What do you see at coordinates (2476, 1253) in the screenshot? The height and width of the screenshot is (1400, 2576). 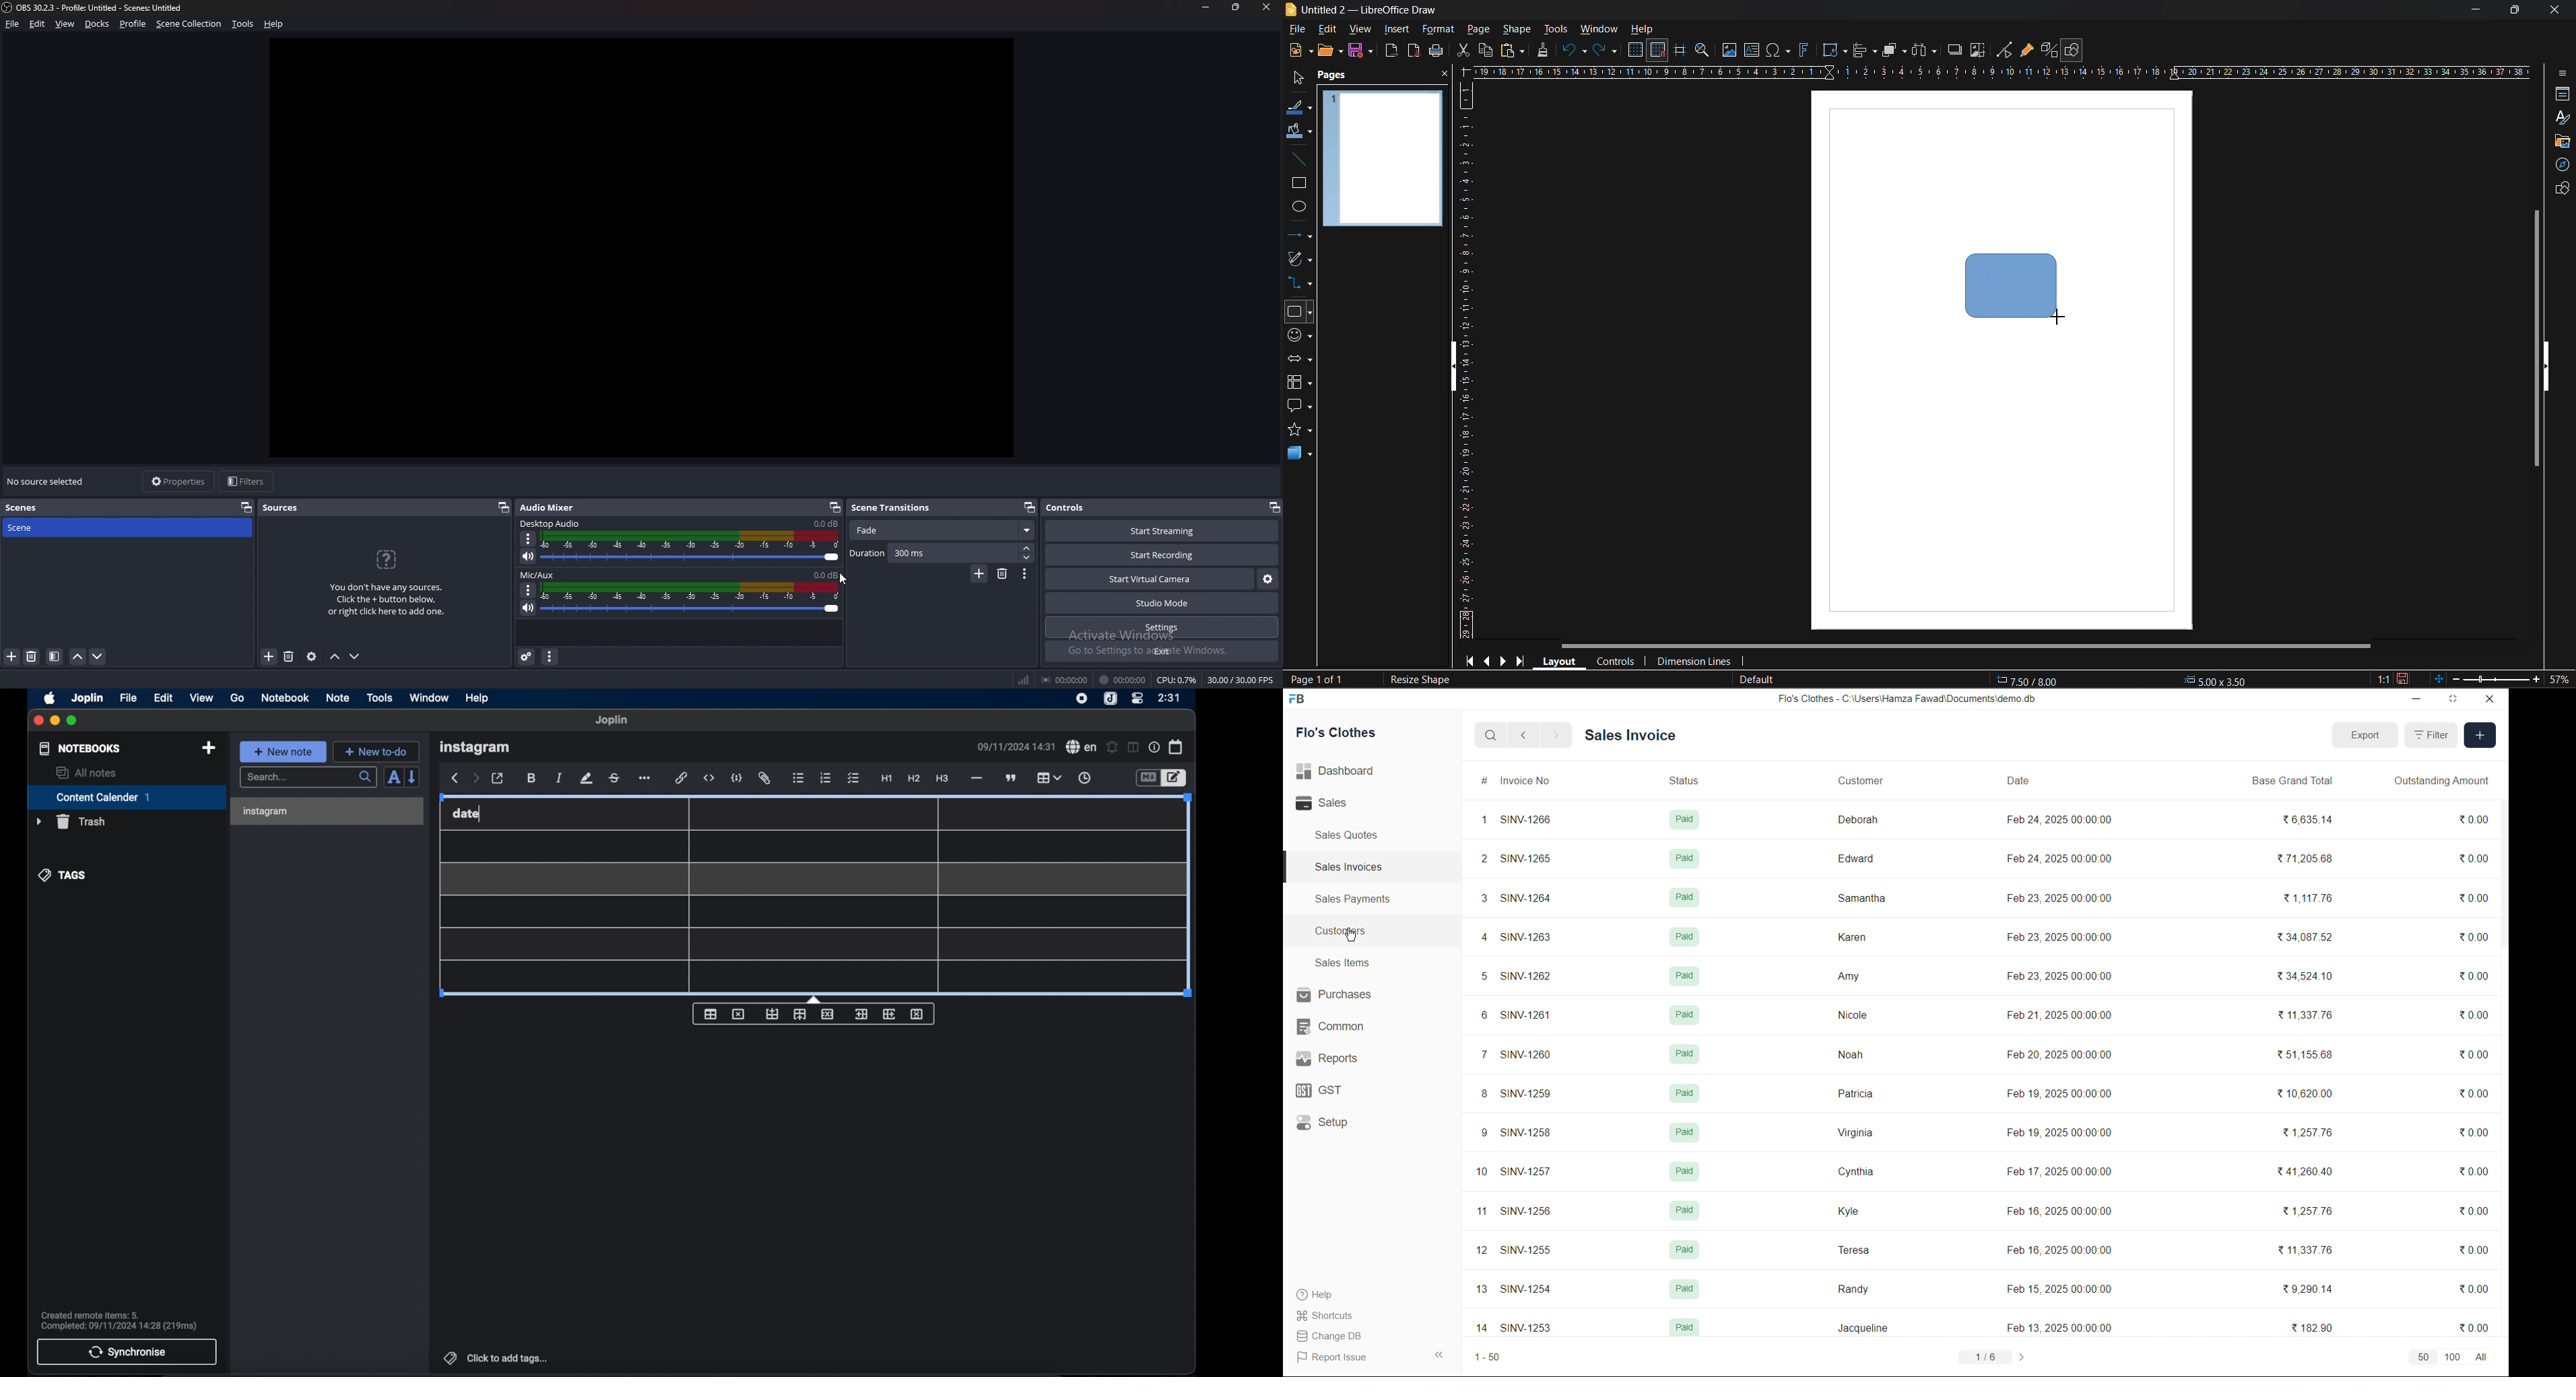 I see `0.00` at bounding box center [2476, 1253].